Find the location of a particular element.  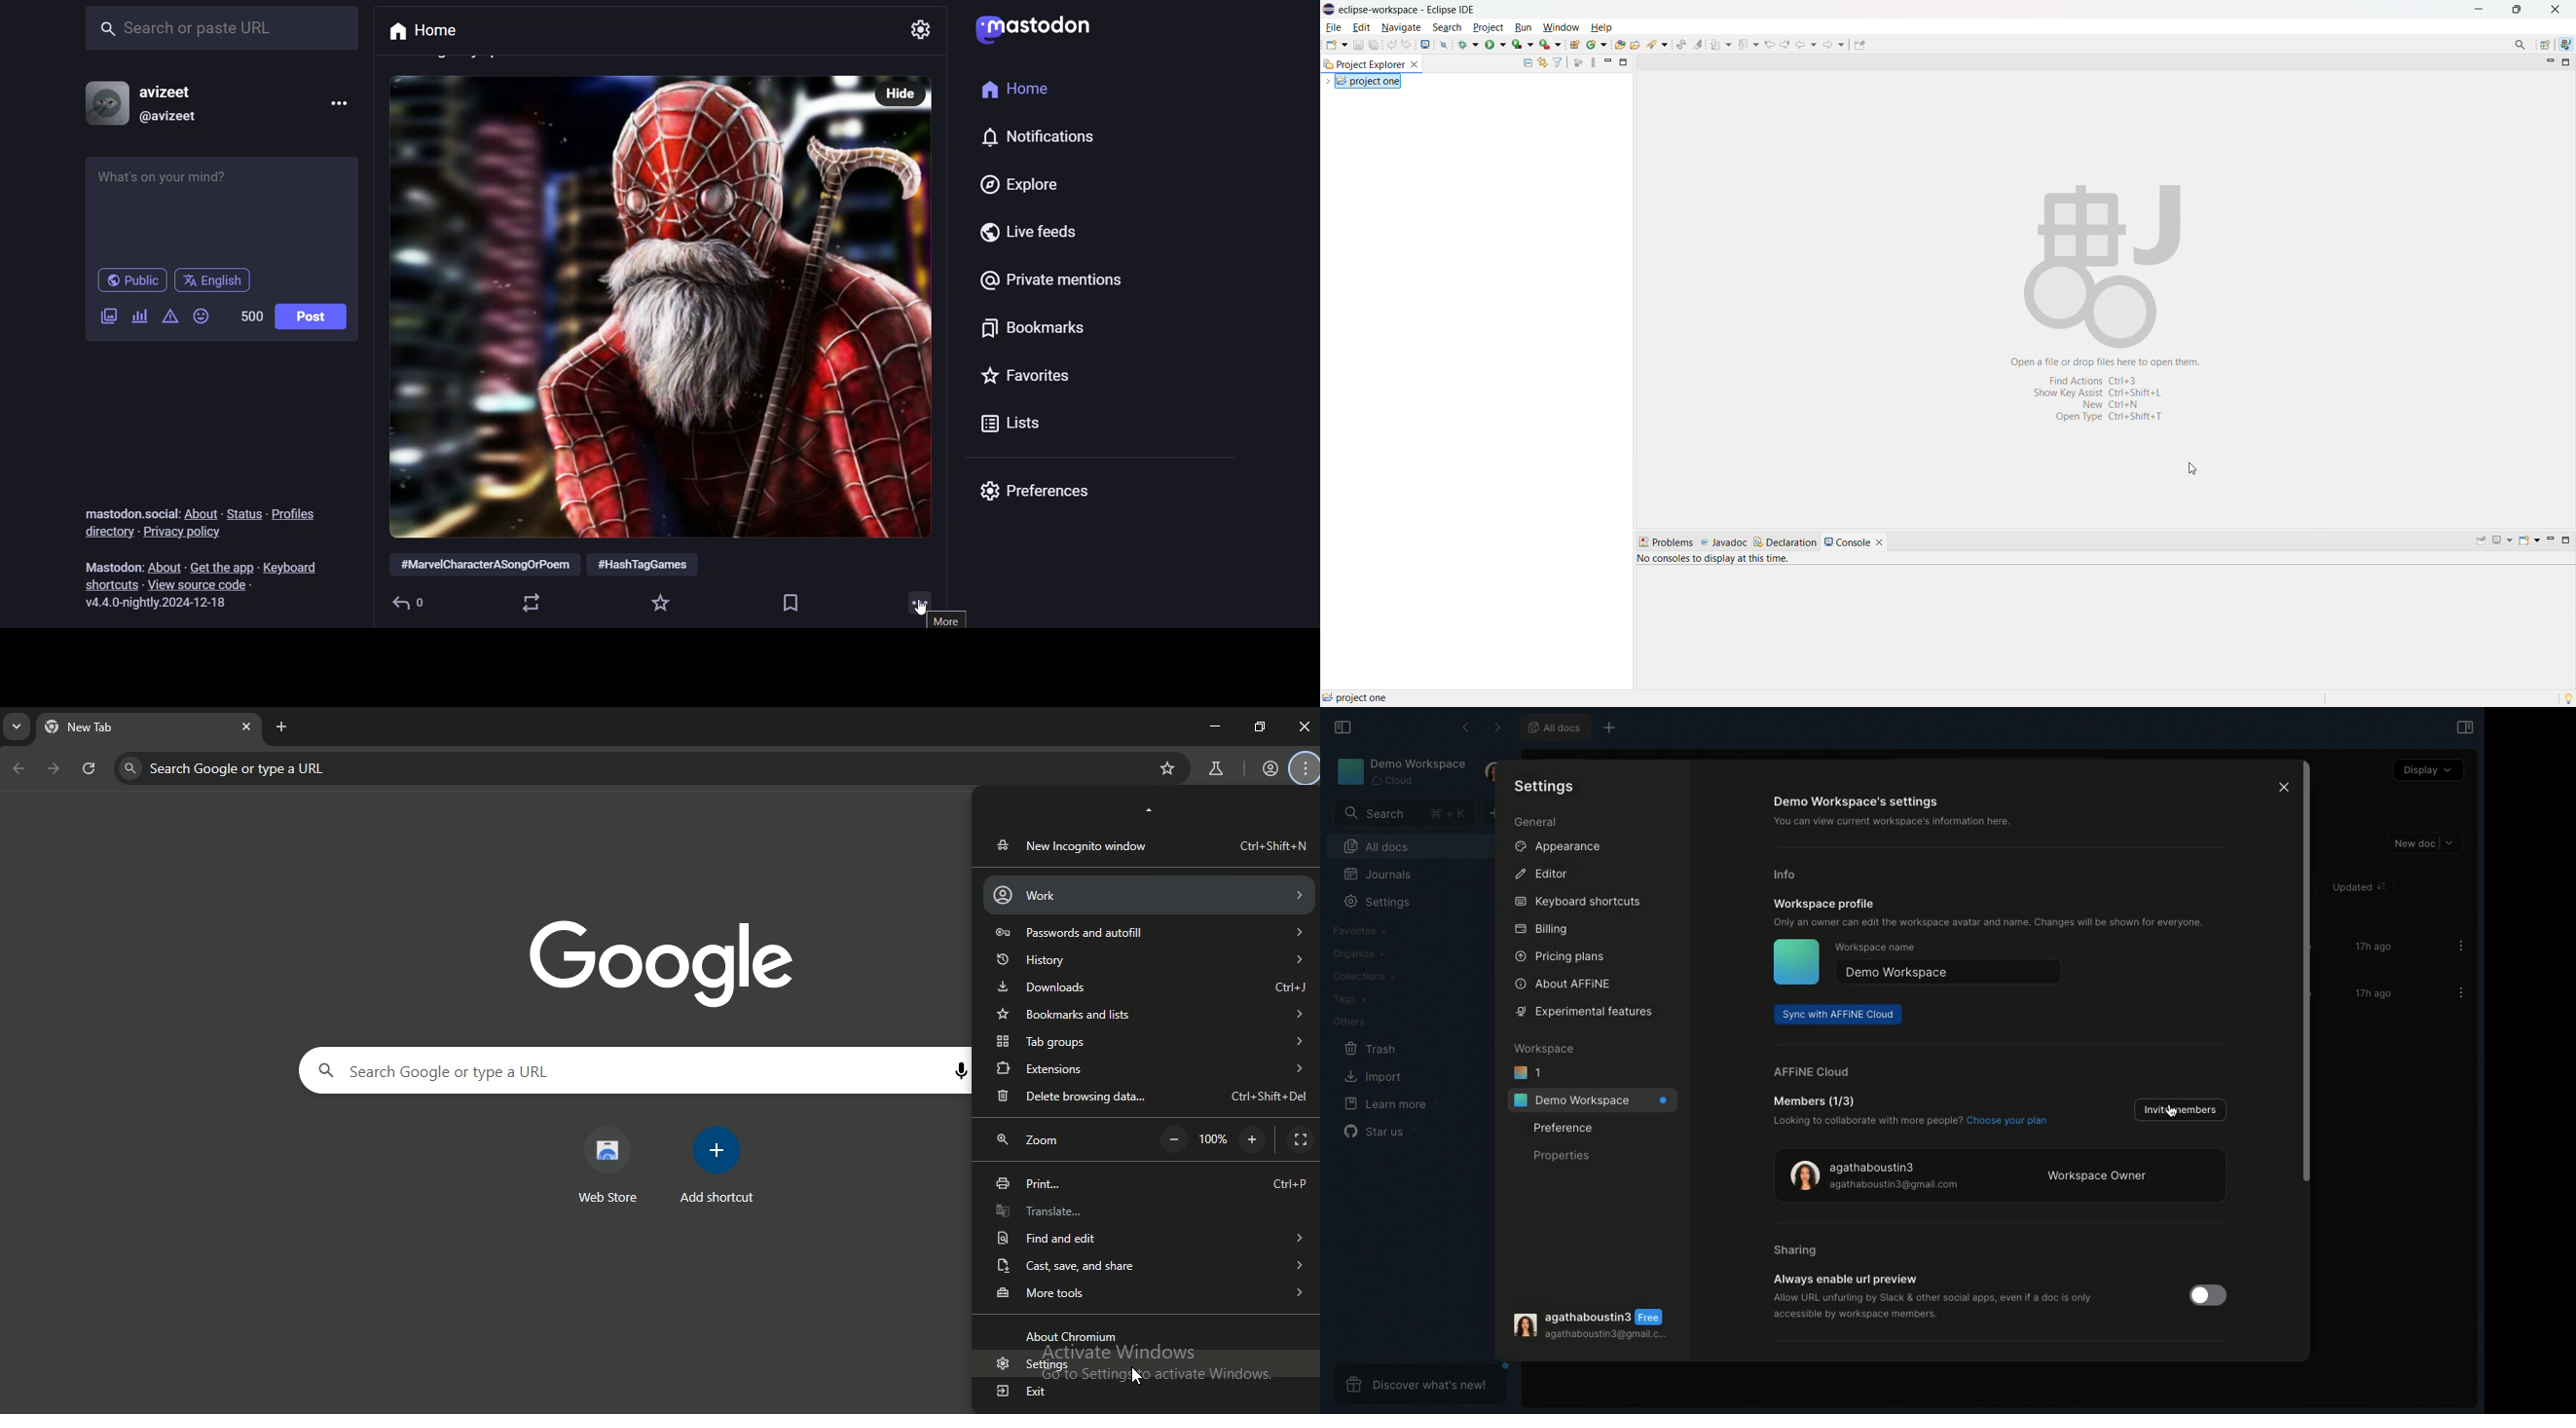

privacy policy is located at coordinates (186, 533).